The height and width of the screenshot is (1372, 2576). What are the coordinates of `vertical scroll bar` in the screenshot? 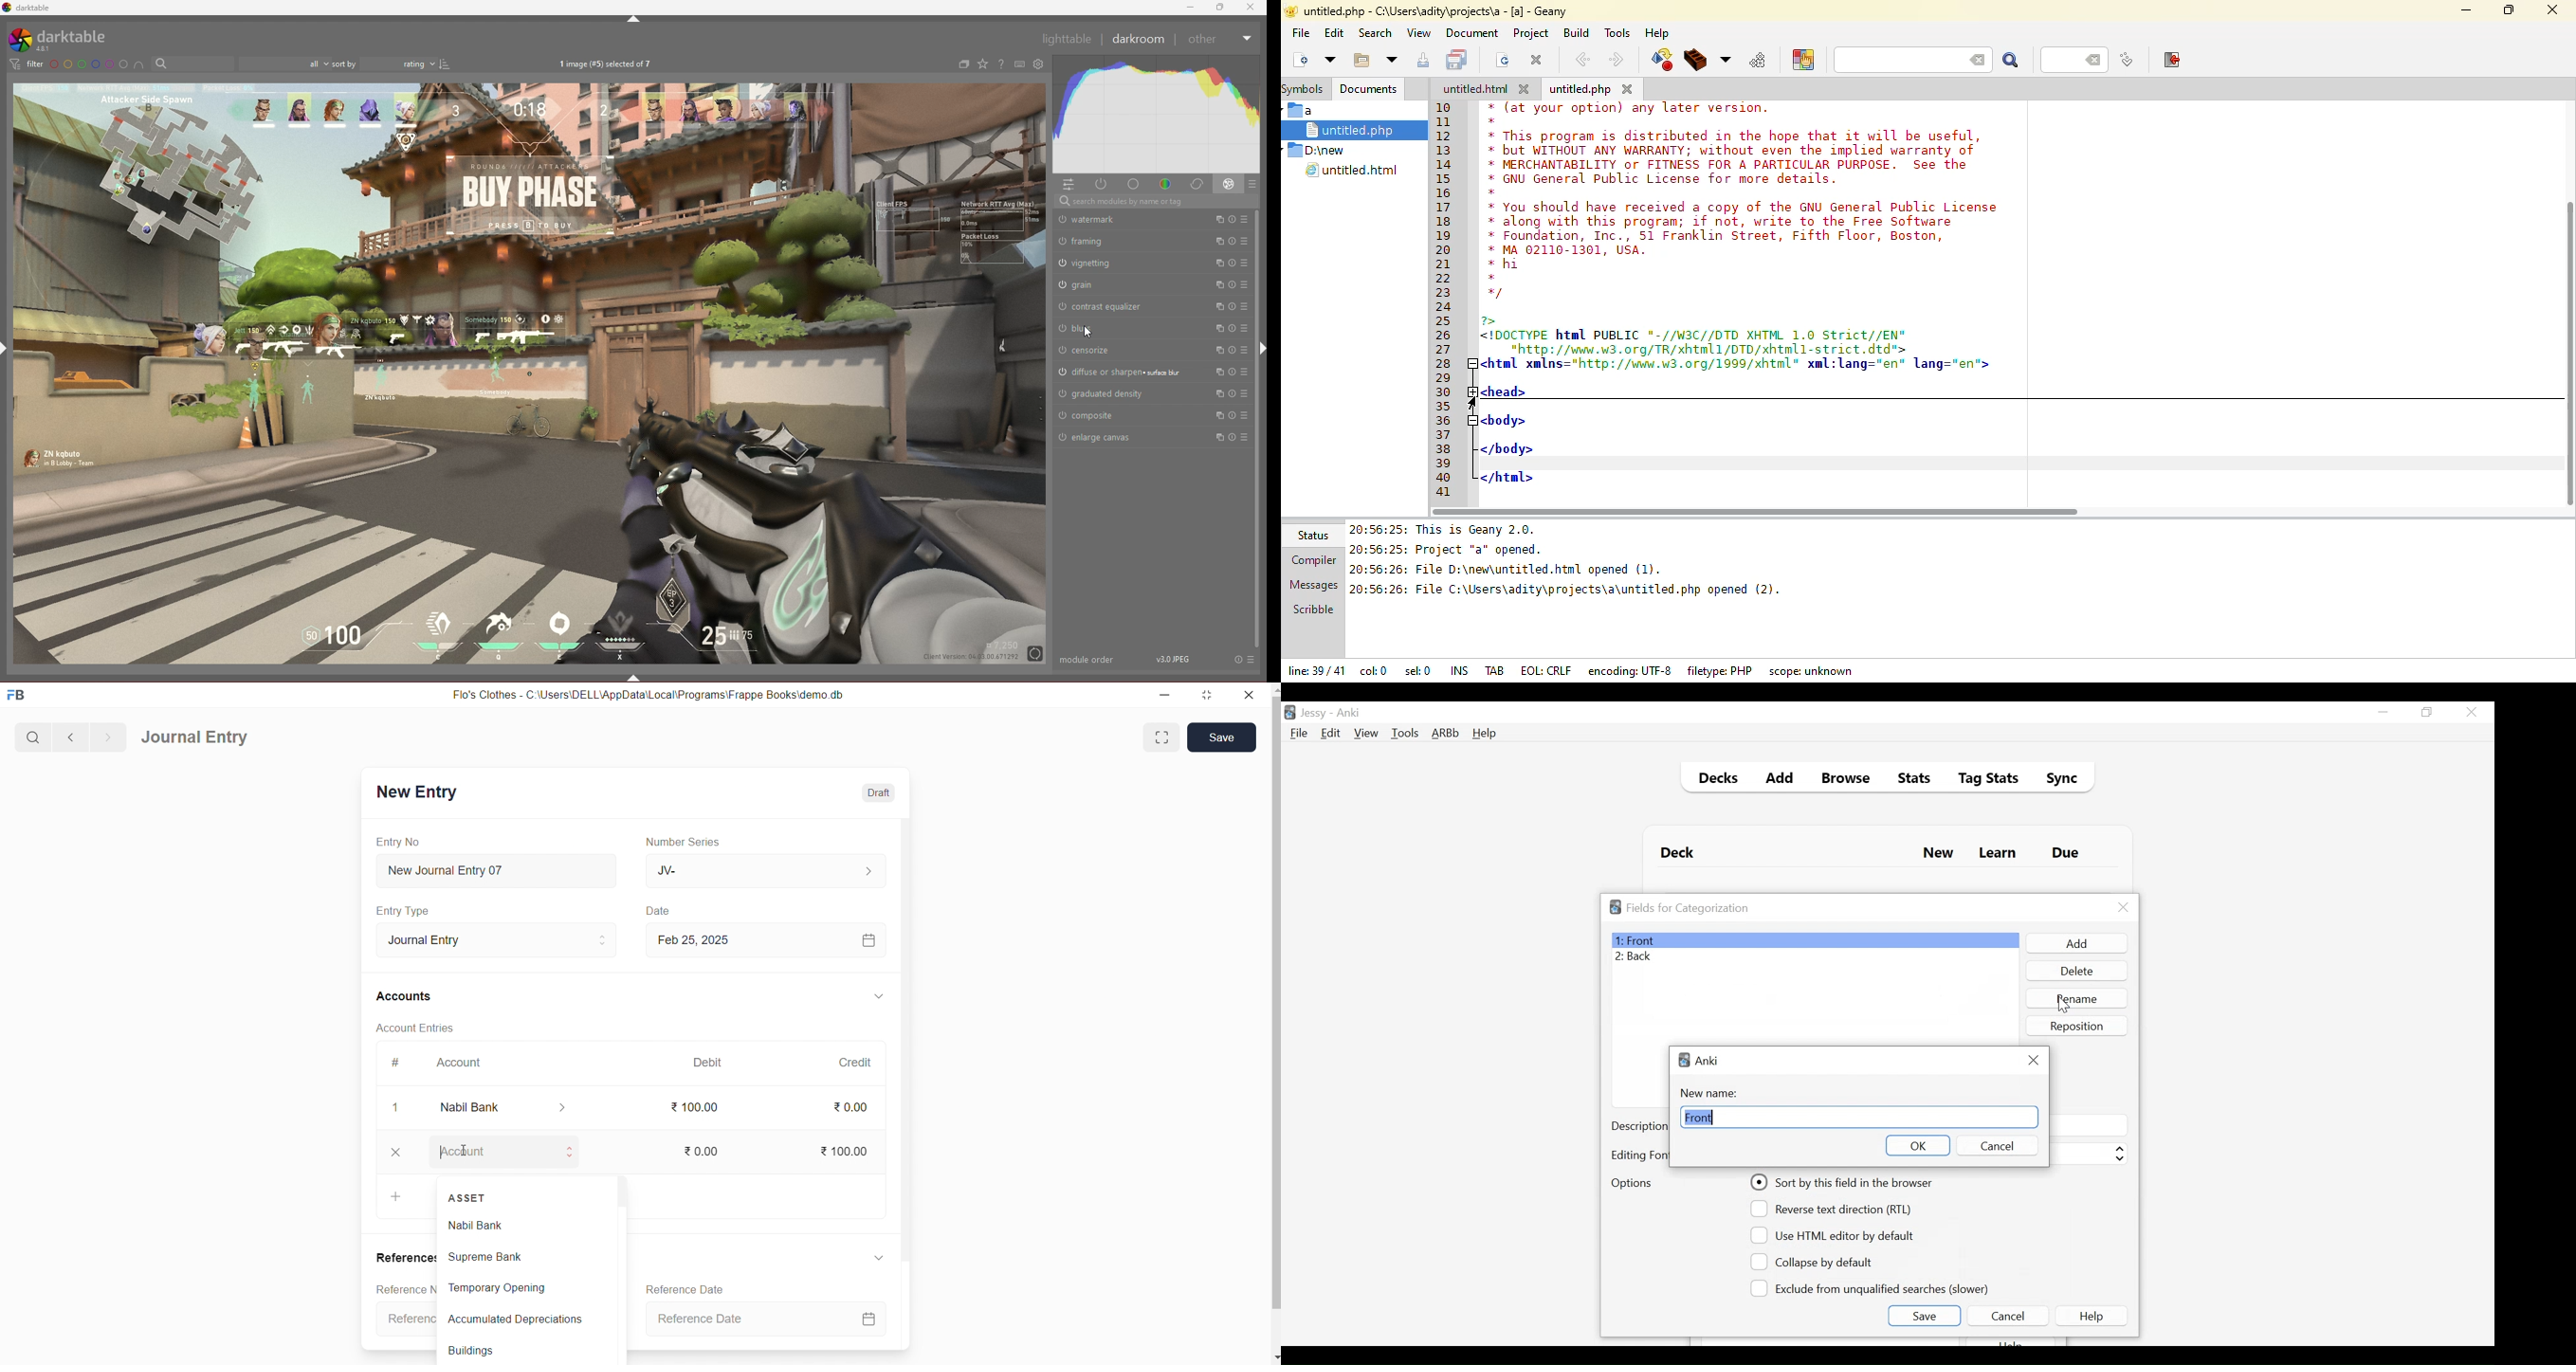 It's located at (912, 1082).